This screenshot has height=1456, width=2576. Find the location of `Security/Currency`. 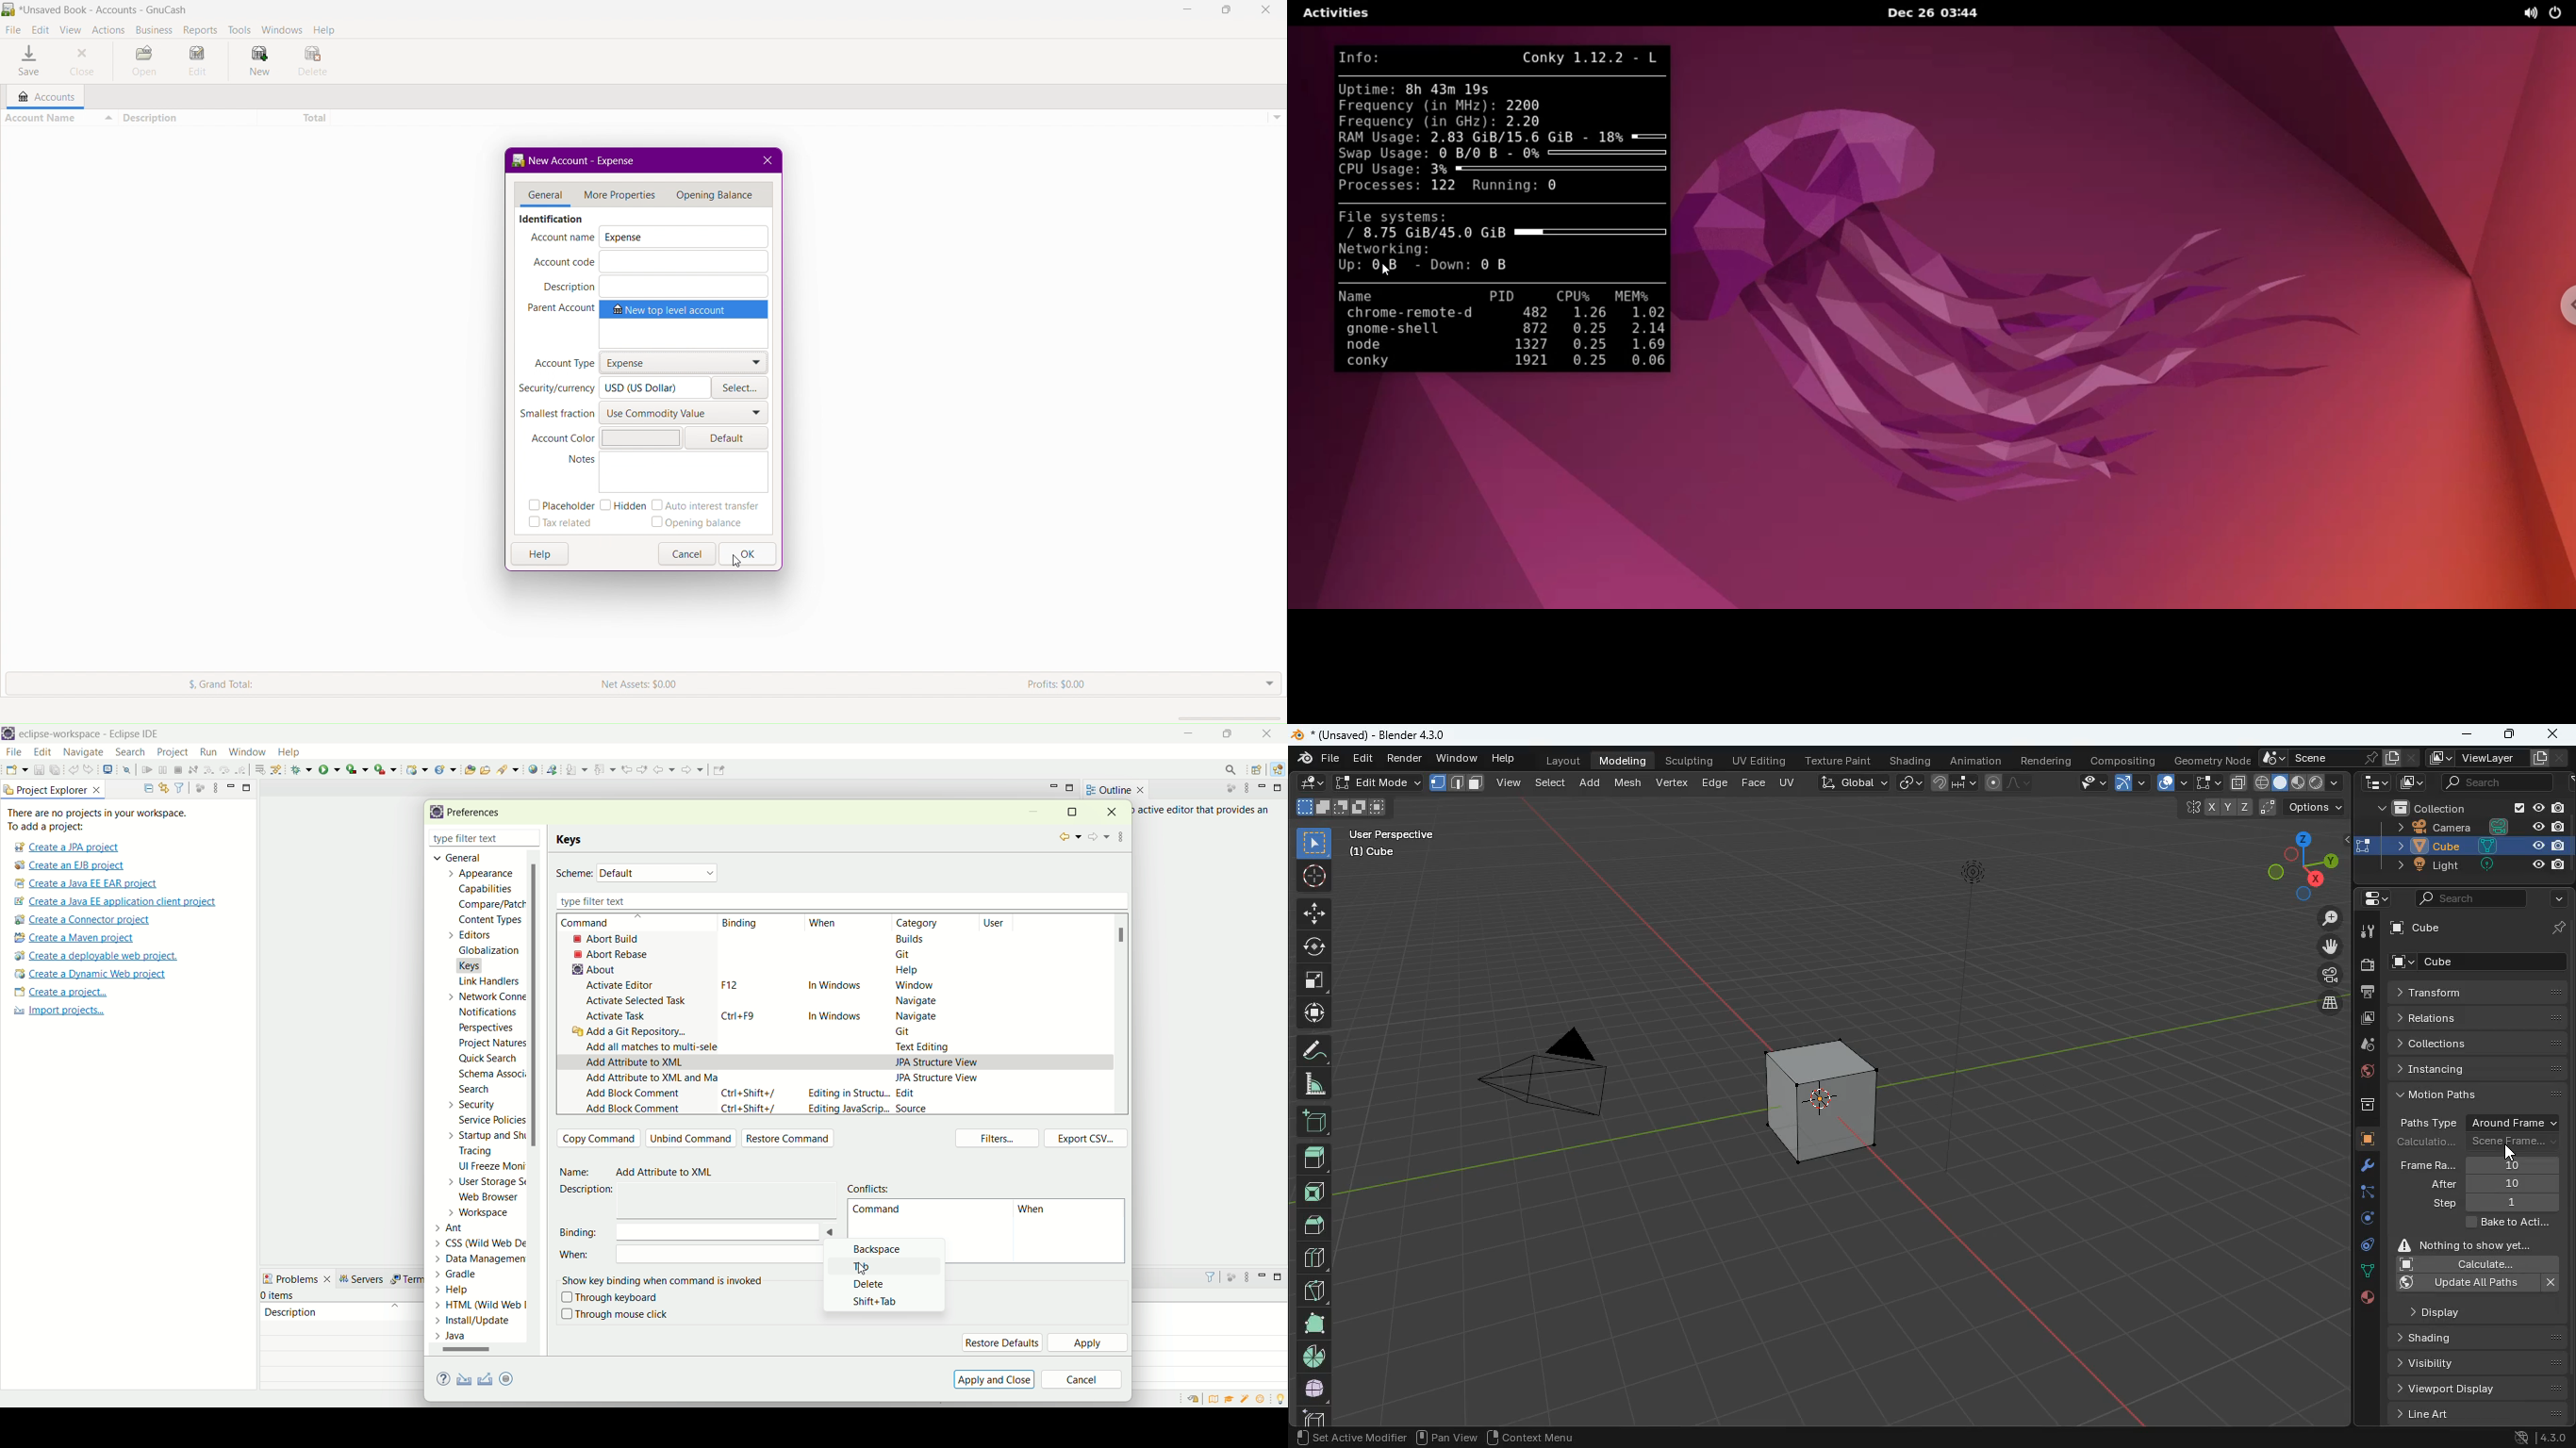

Security/Currency is located at coordinates (613, 387).